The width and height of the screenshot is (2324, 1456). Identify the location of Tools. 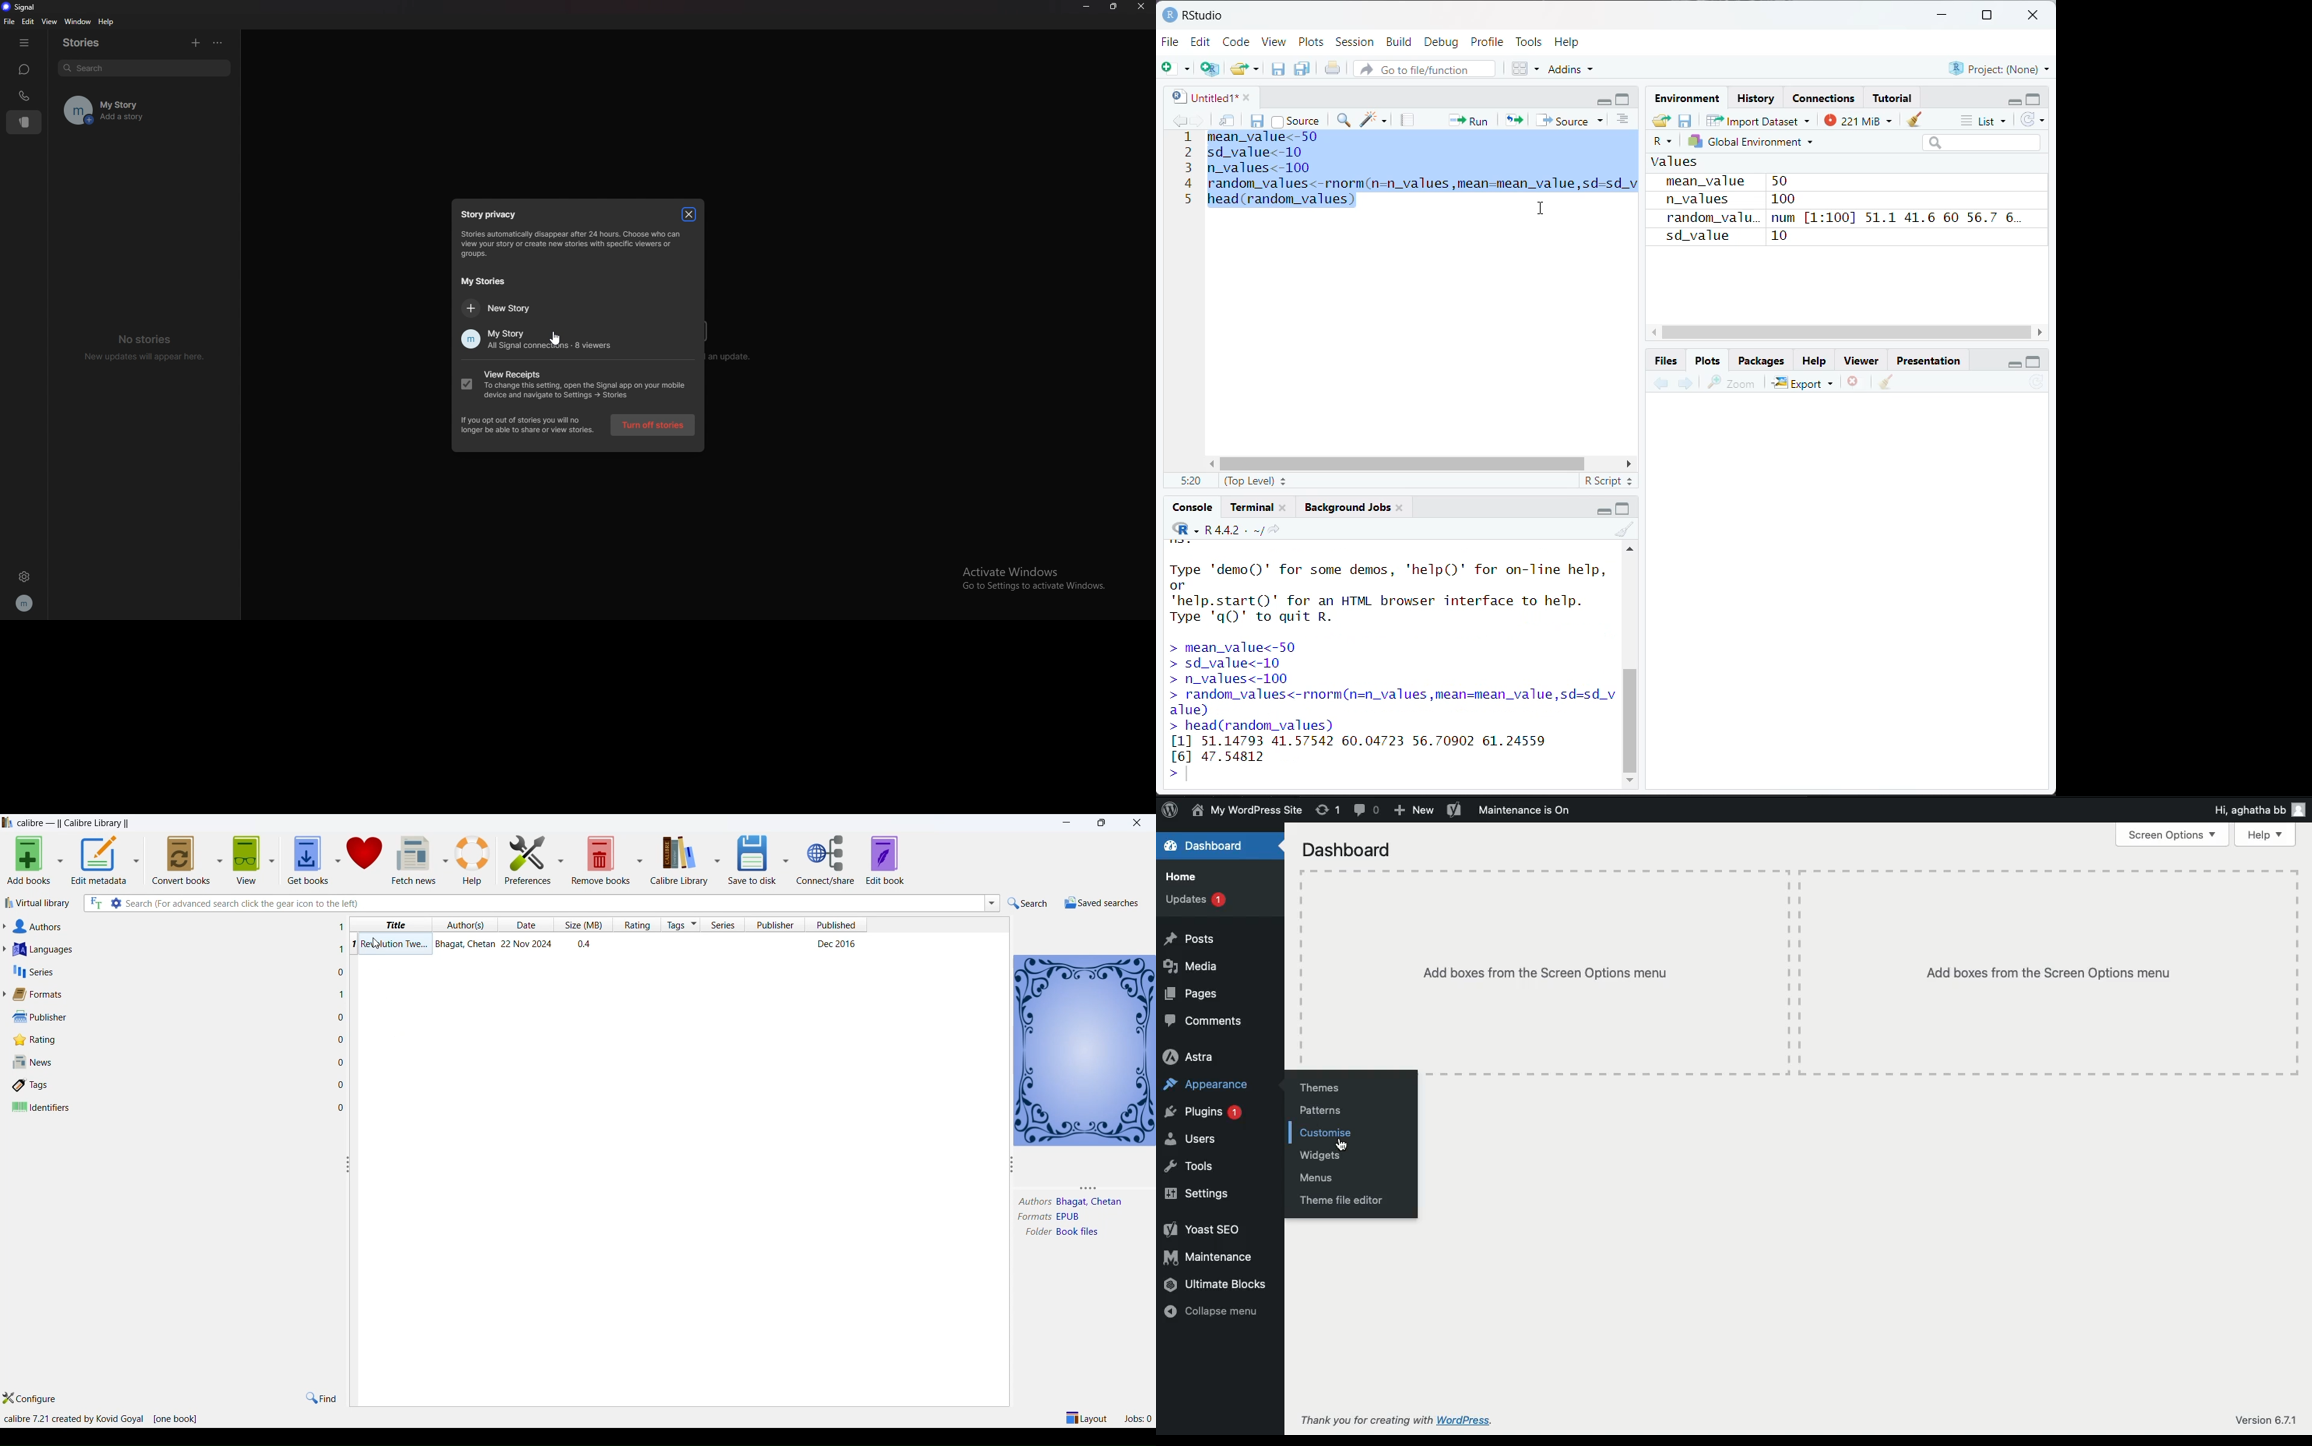
(1529, 41).